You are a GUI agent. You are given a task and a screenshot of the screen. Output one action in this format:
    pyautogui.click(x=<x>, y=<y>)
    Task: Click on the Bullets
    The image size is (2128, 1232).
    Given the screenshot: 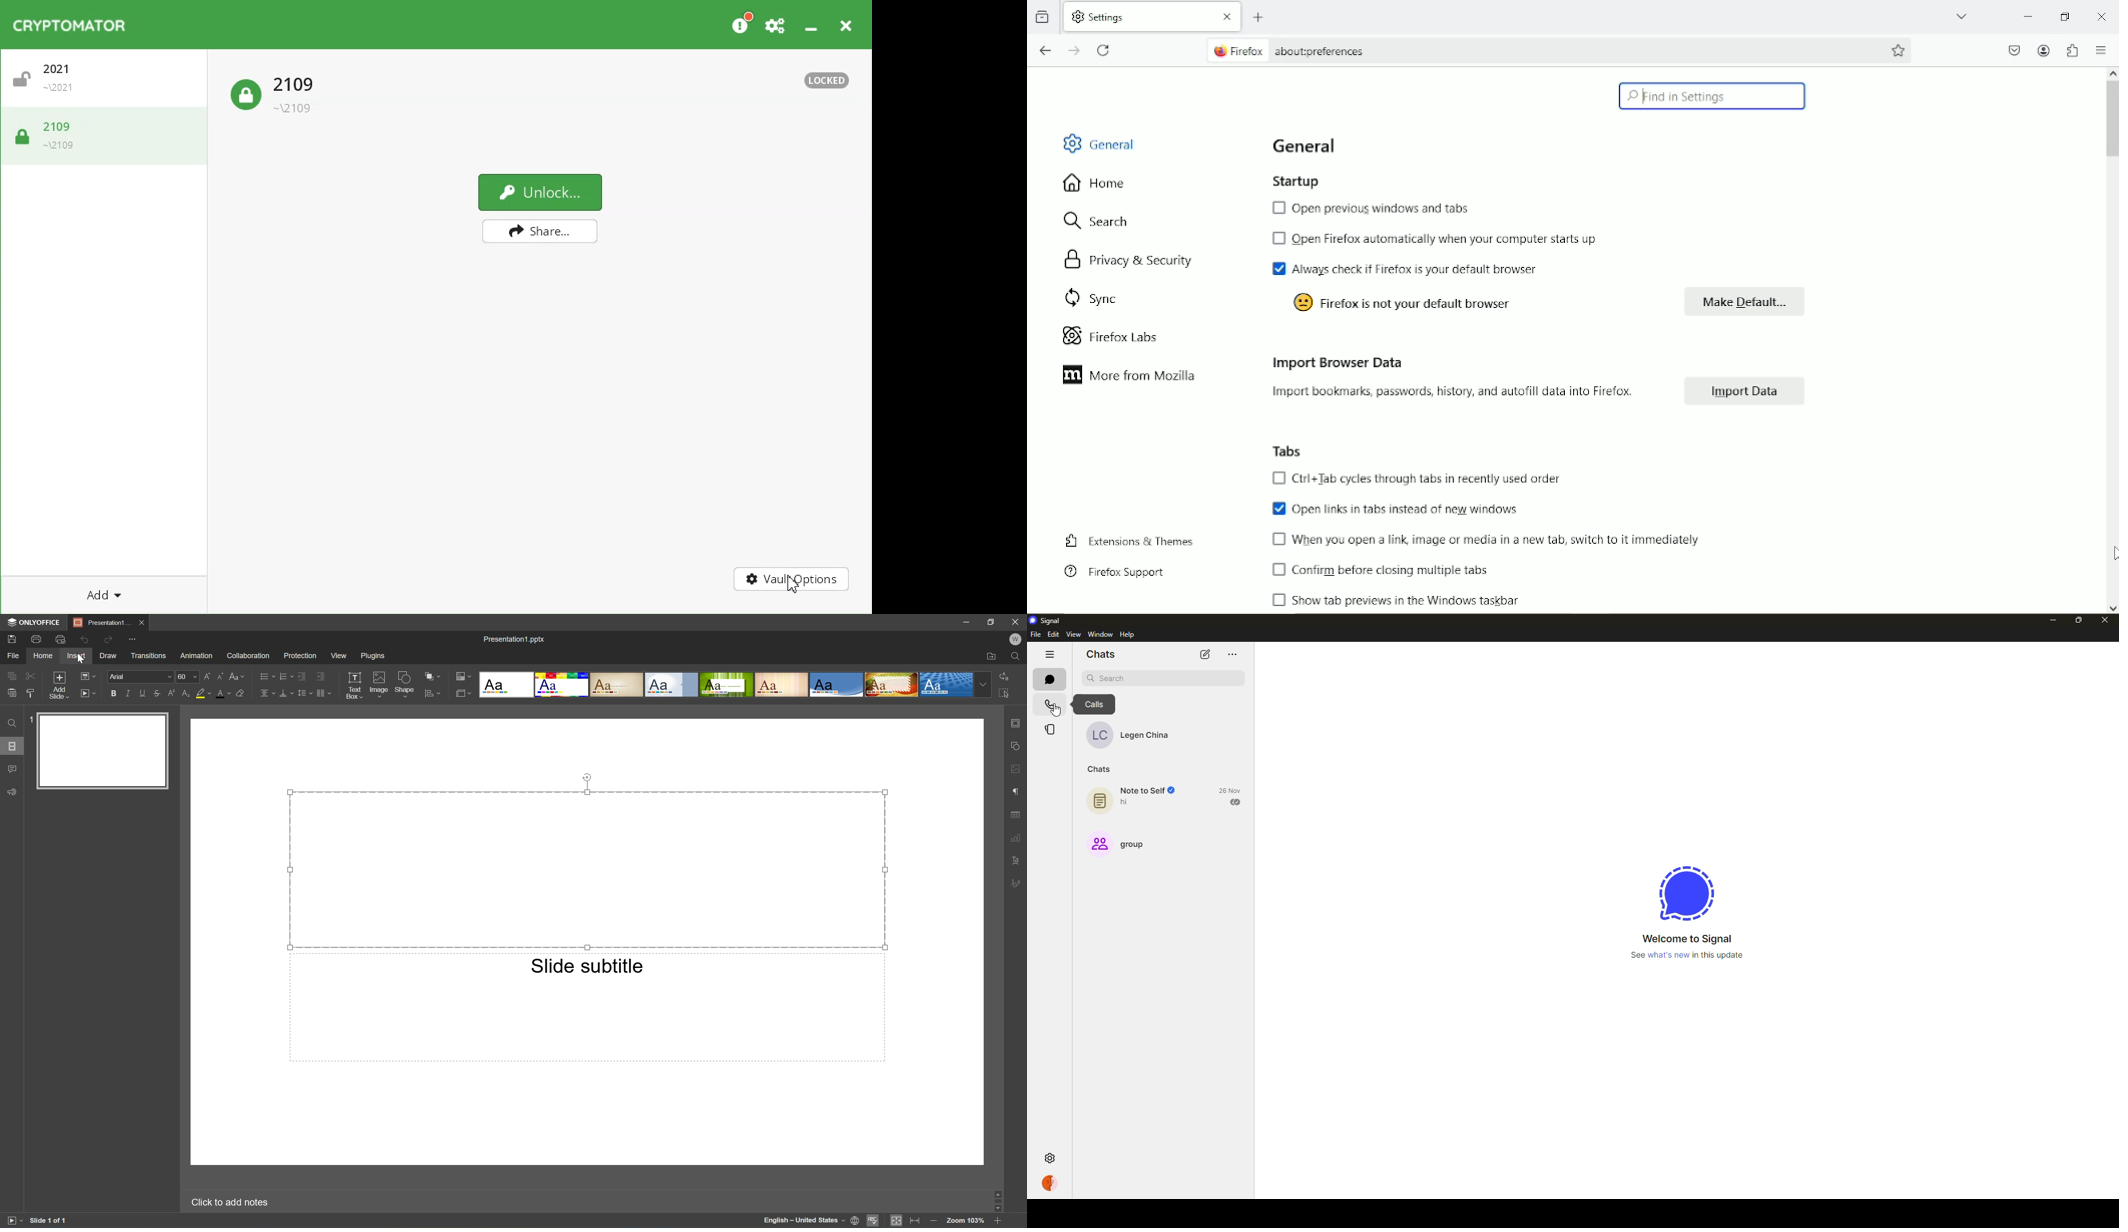 What is the action you would take?
    pyautogui.click(x=266, y=675)
    